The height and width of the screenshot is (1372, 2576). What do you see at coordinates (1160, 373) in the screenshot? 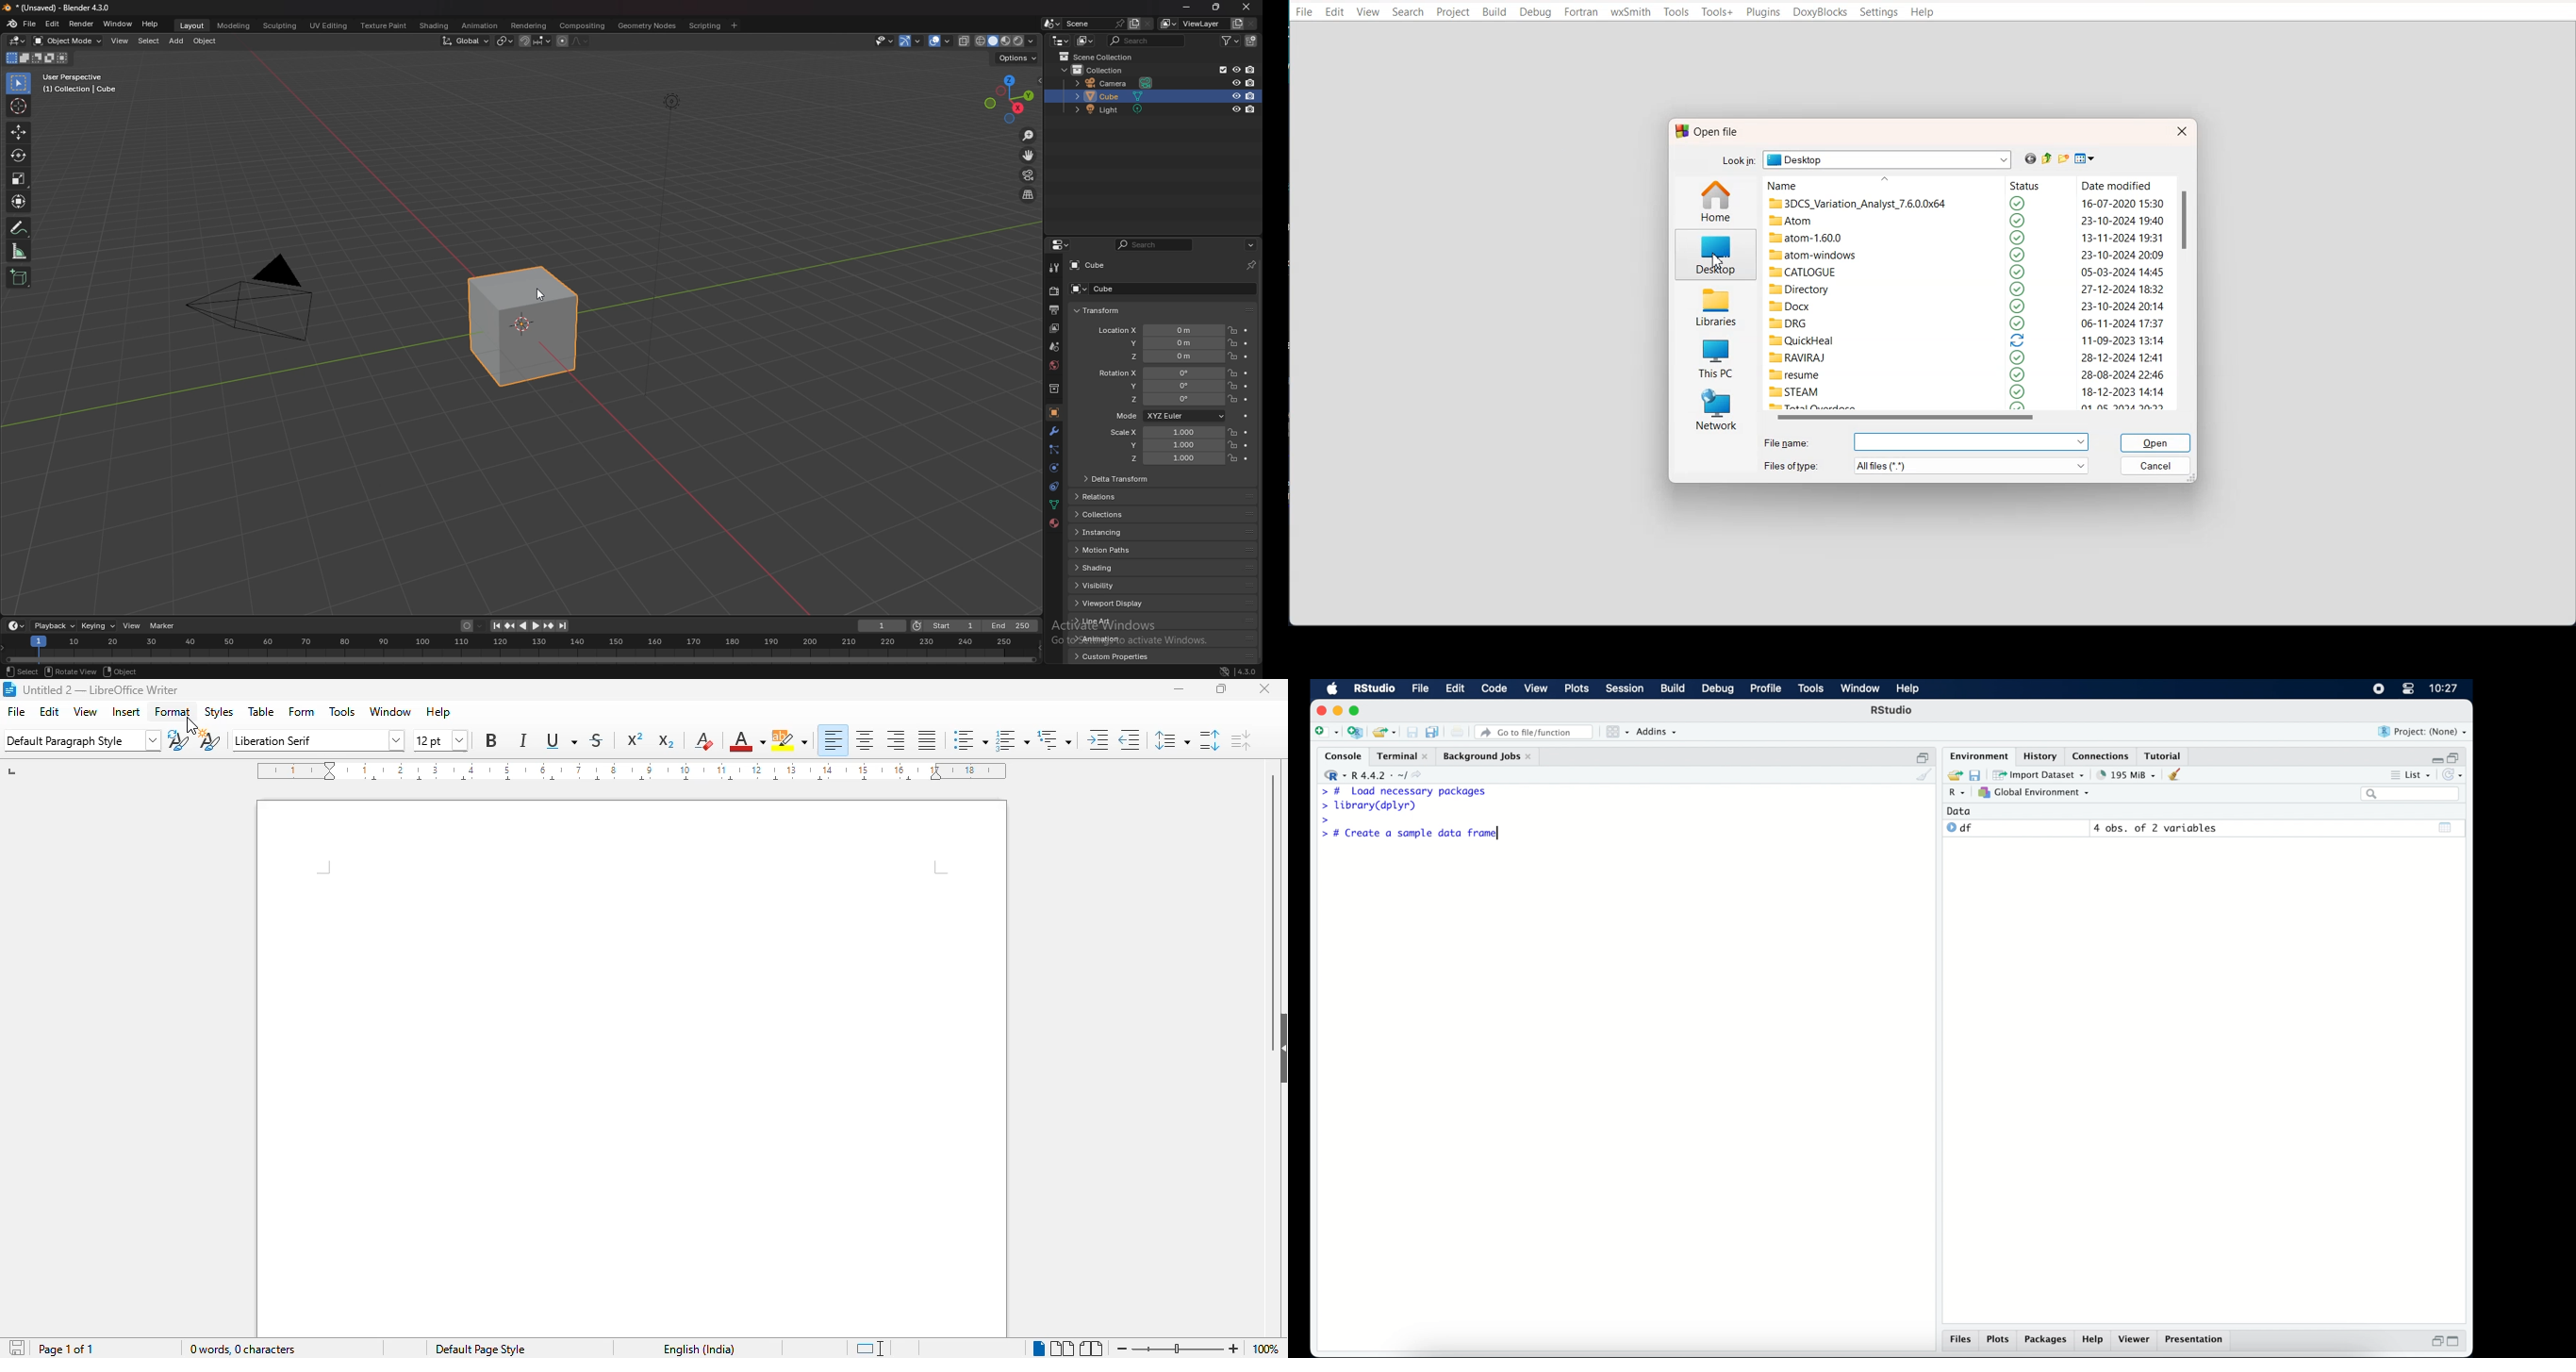
I see `rotation x` at bounding box center [1160, 373].